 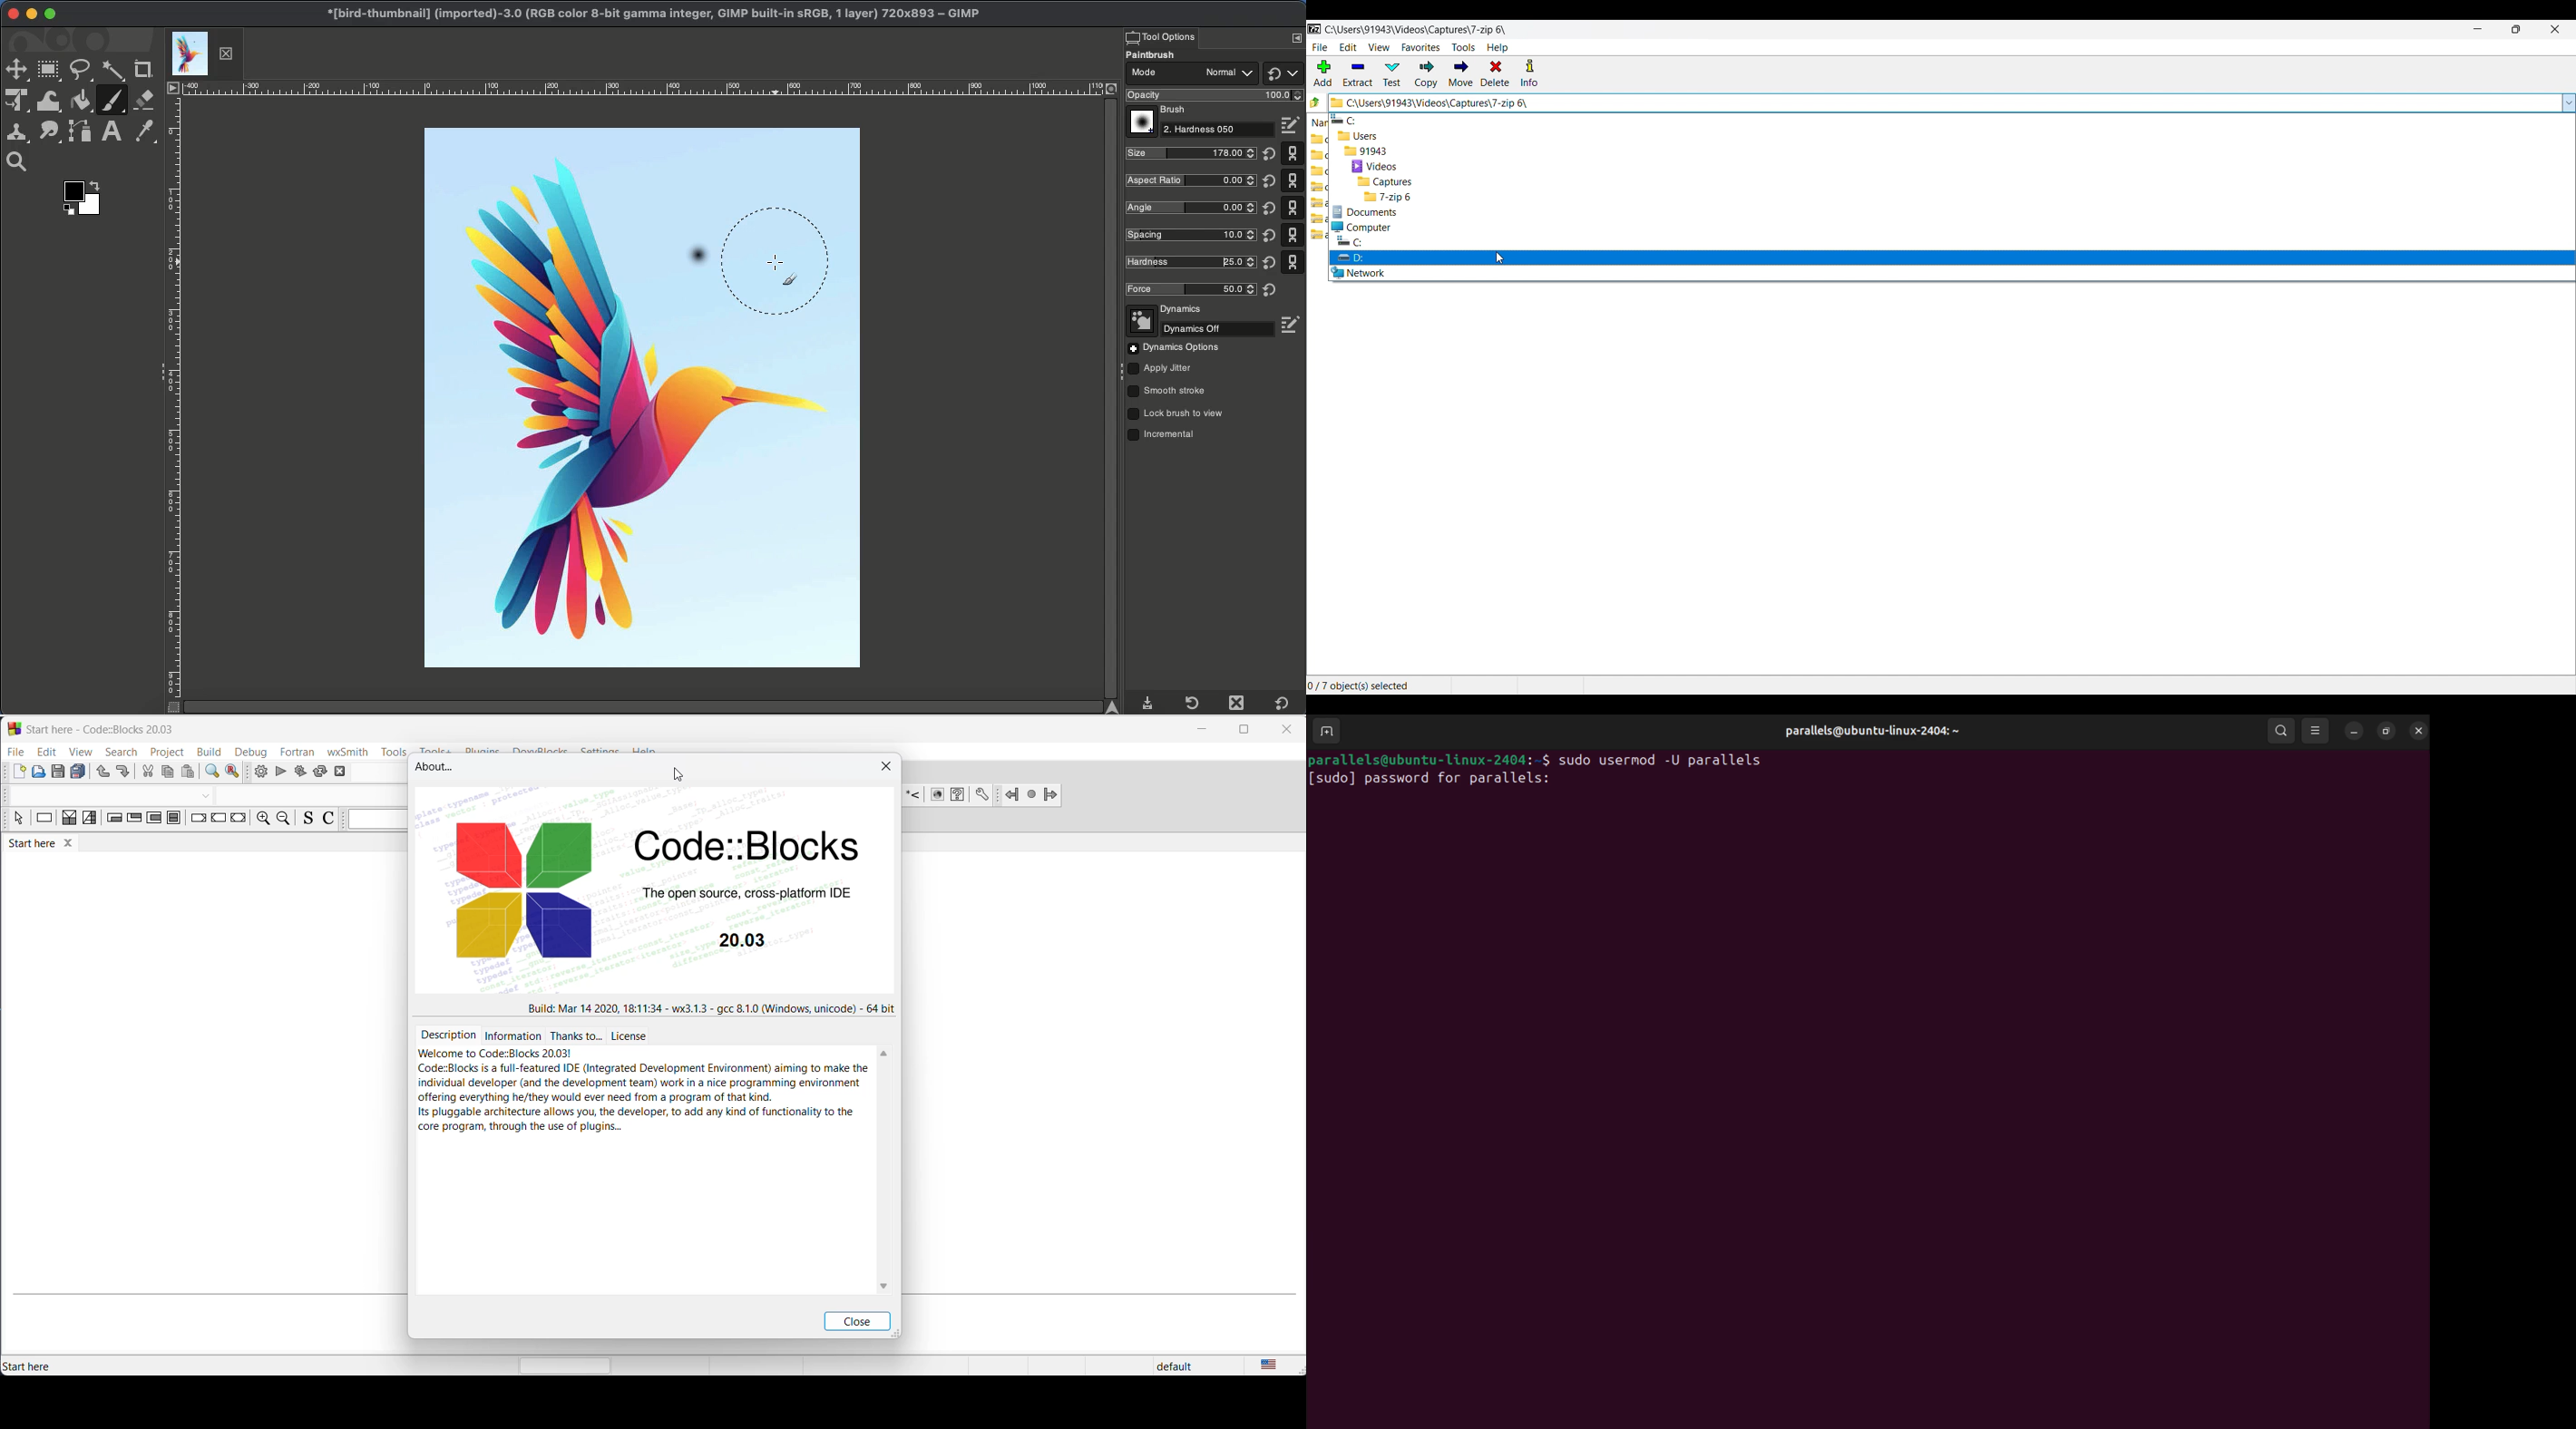 What do you see at coordinates (49, 133) in the screenshot?
I see `Smudge` at bounding box center [49, 133].